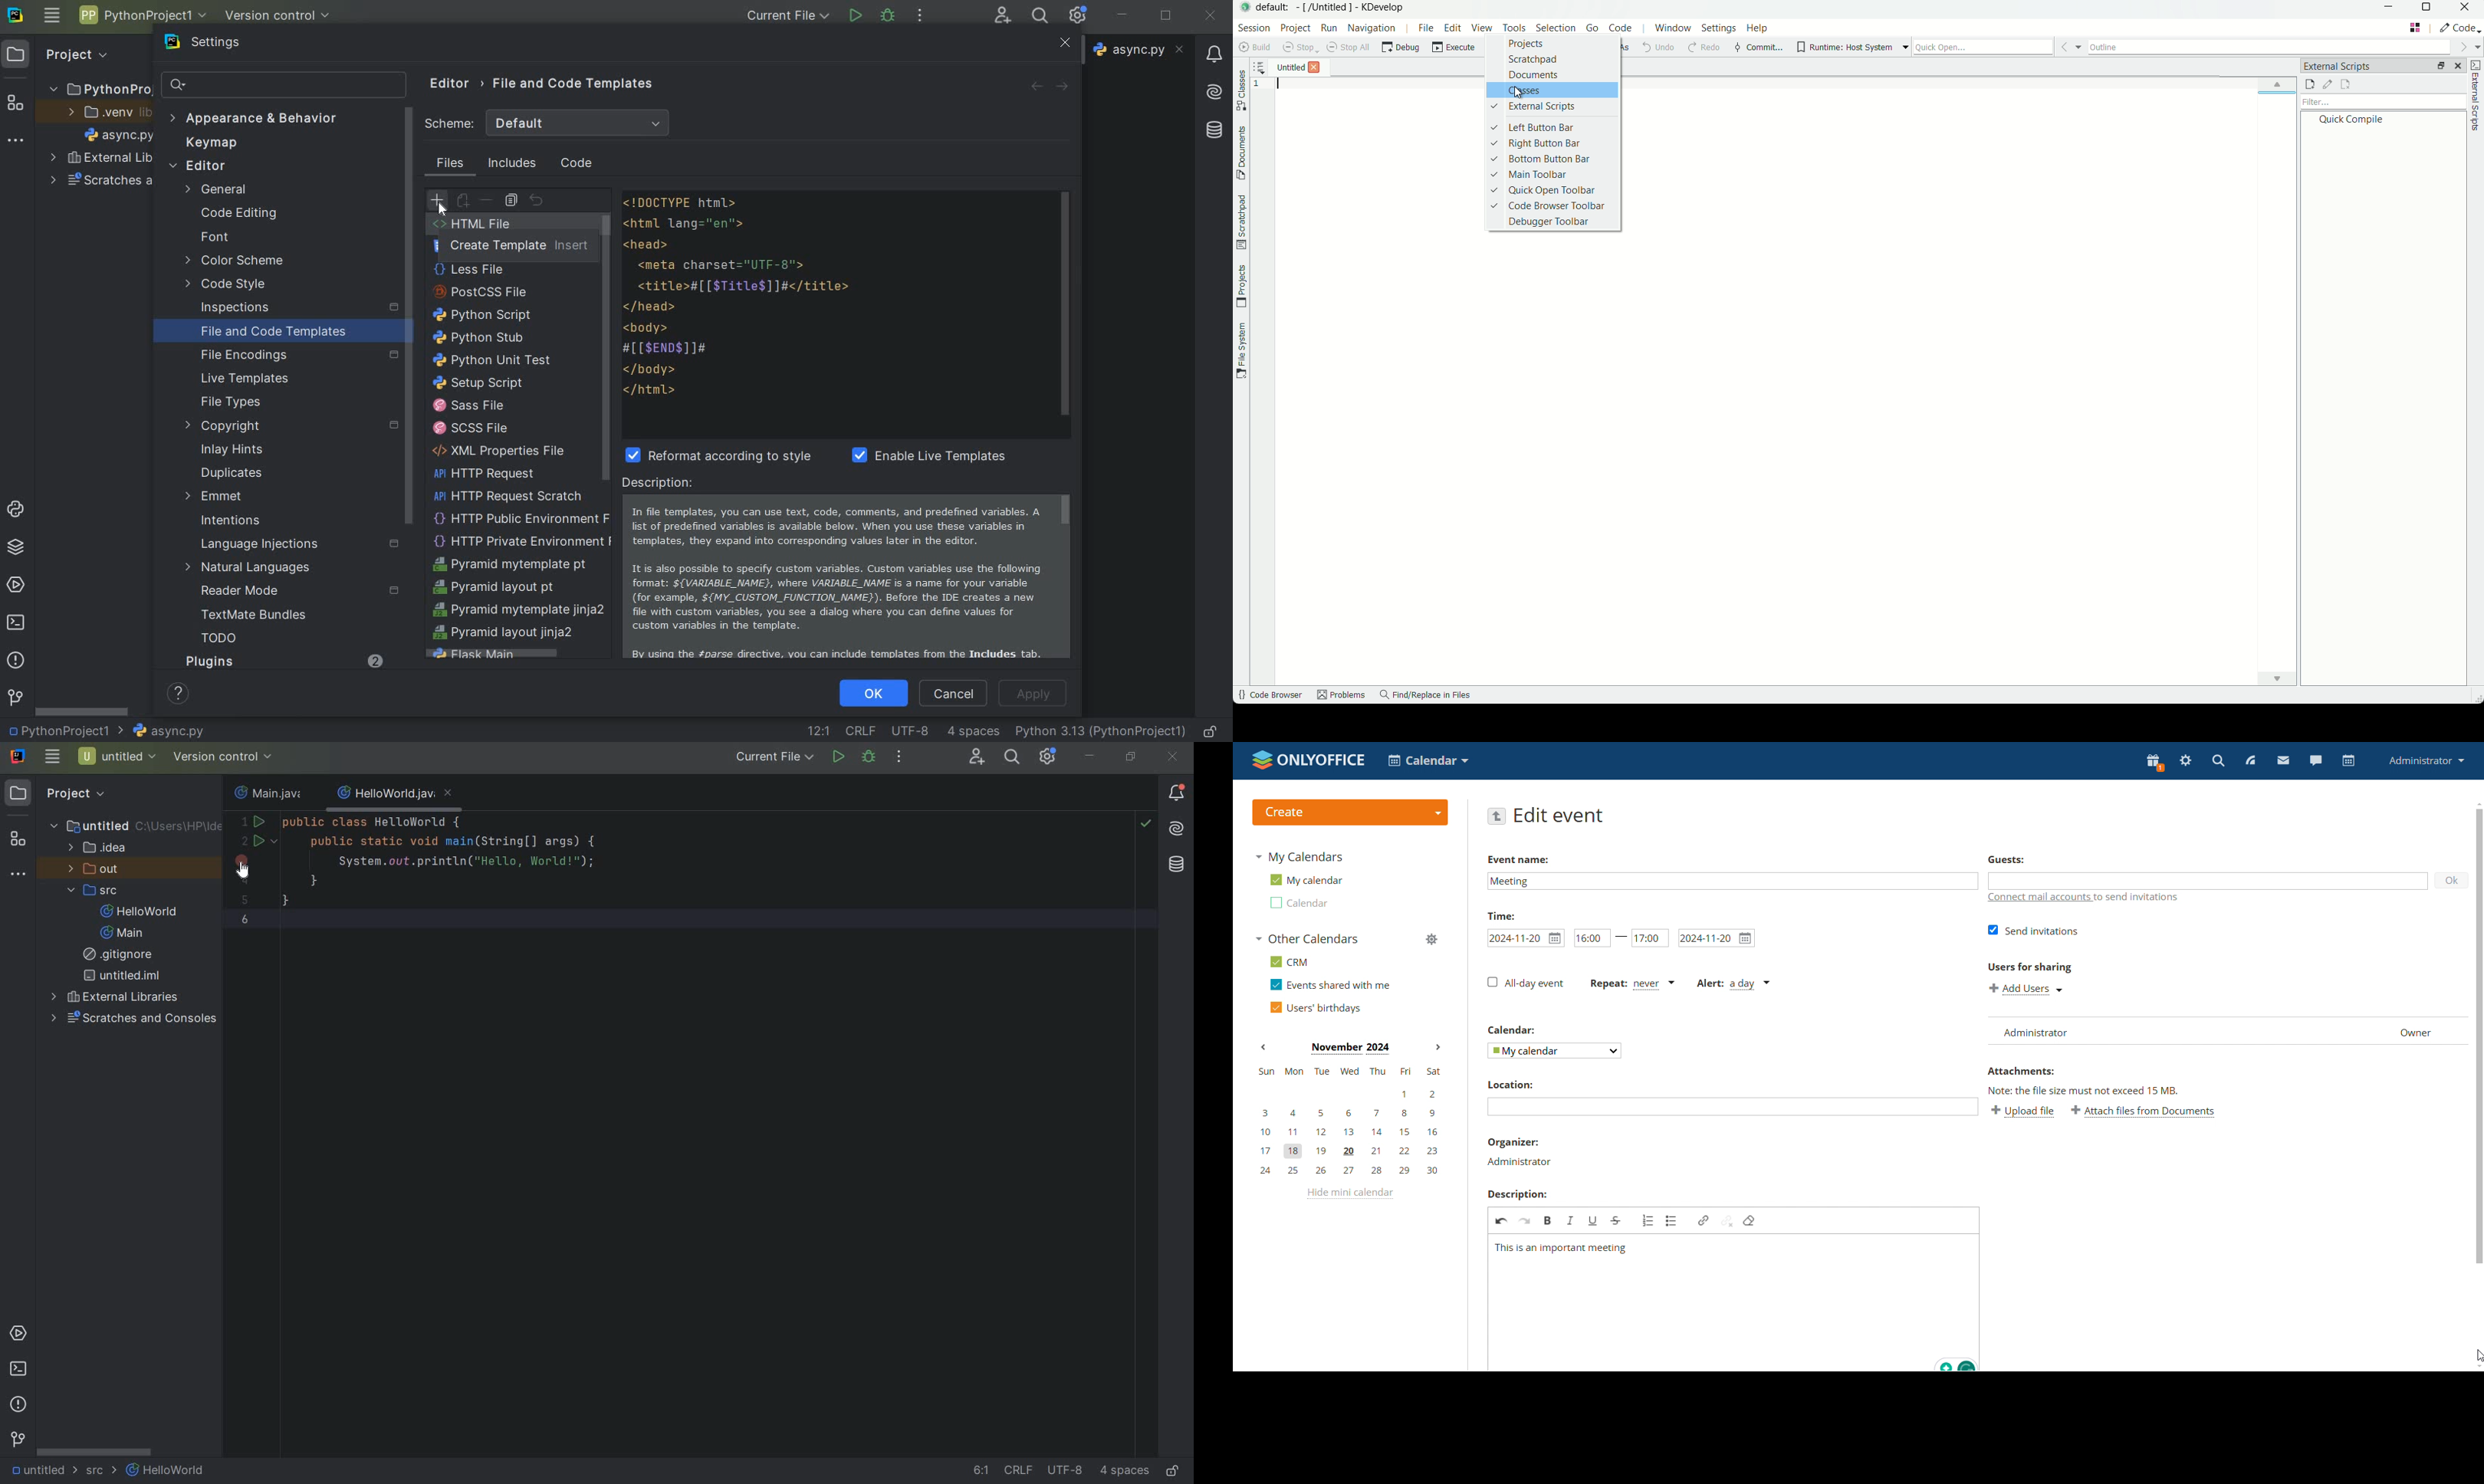 The image size is (2492, 1484). What do you see at coordinates (1349, 50) in the screenshot?
I see `stop all` at bounding box center [1349, 50].